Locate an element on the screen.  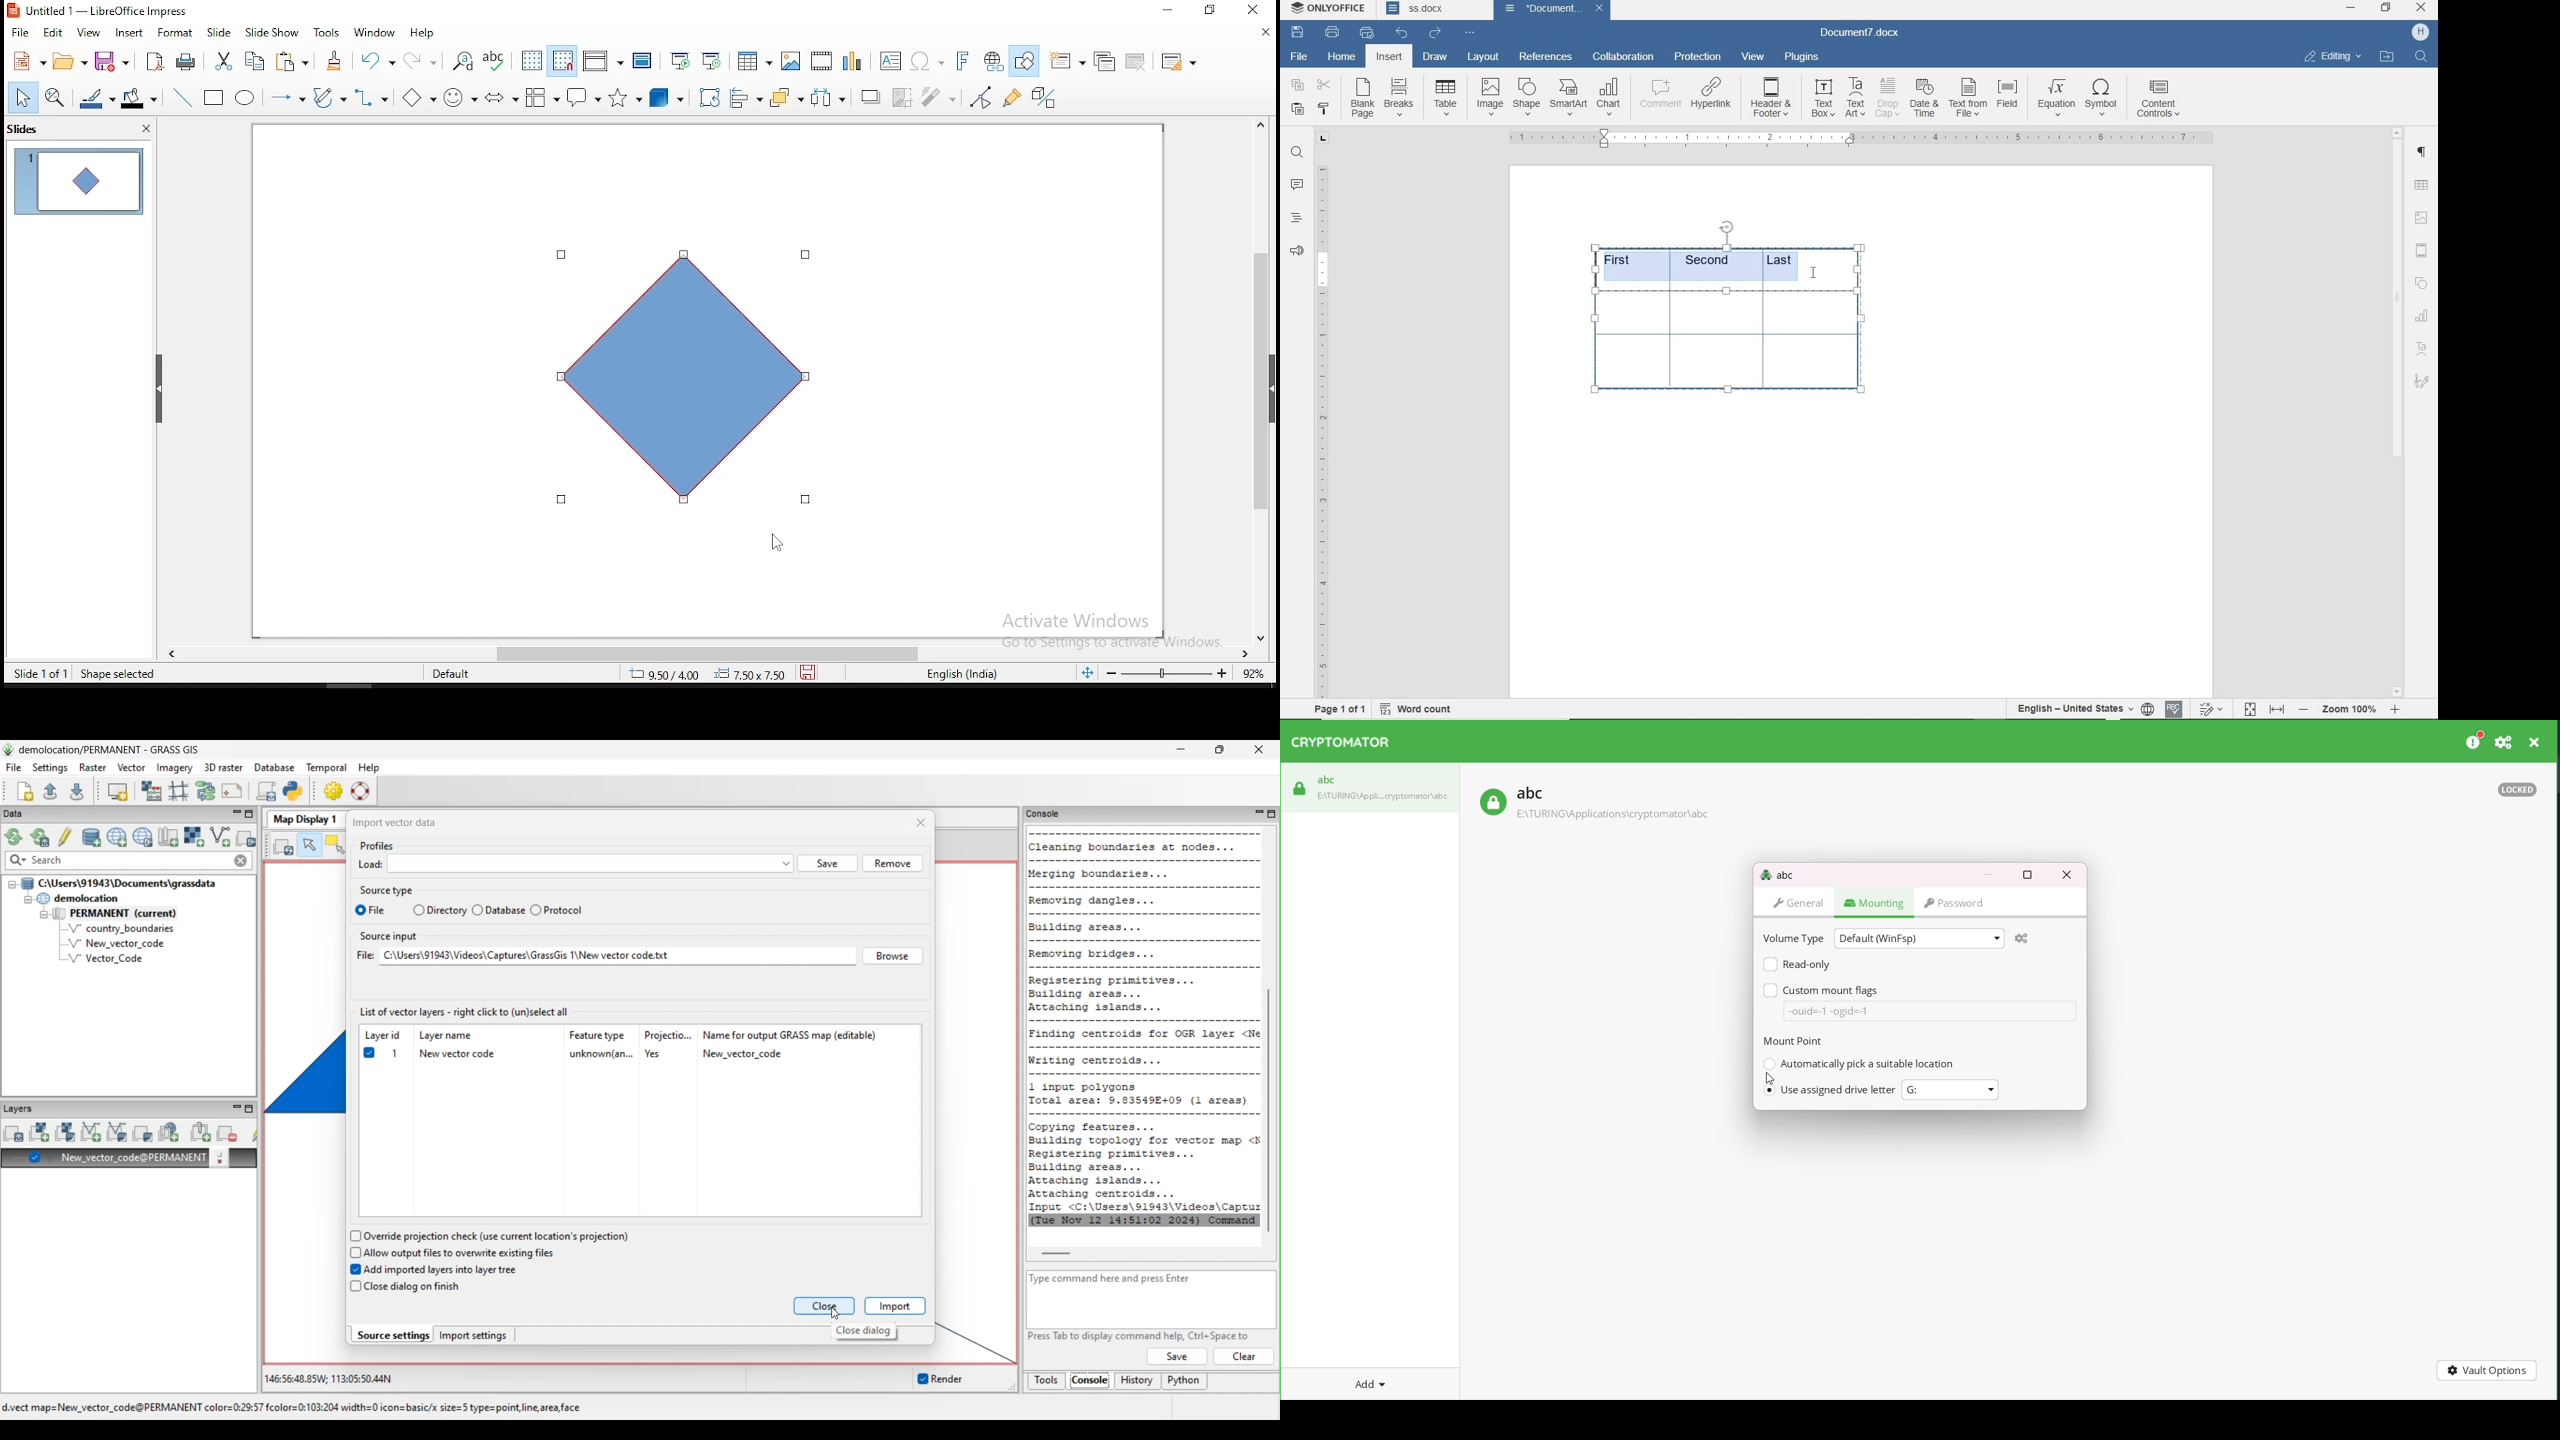
line is located at coordinates (183, 97).